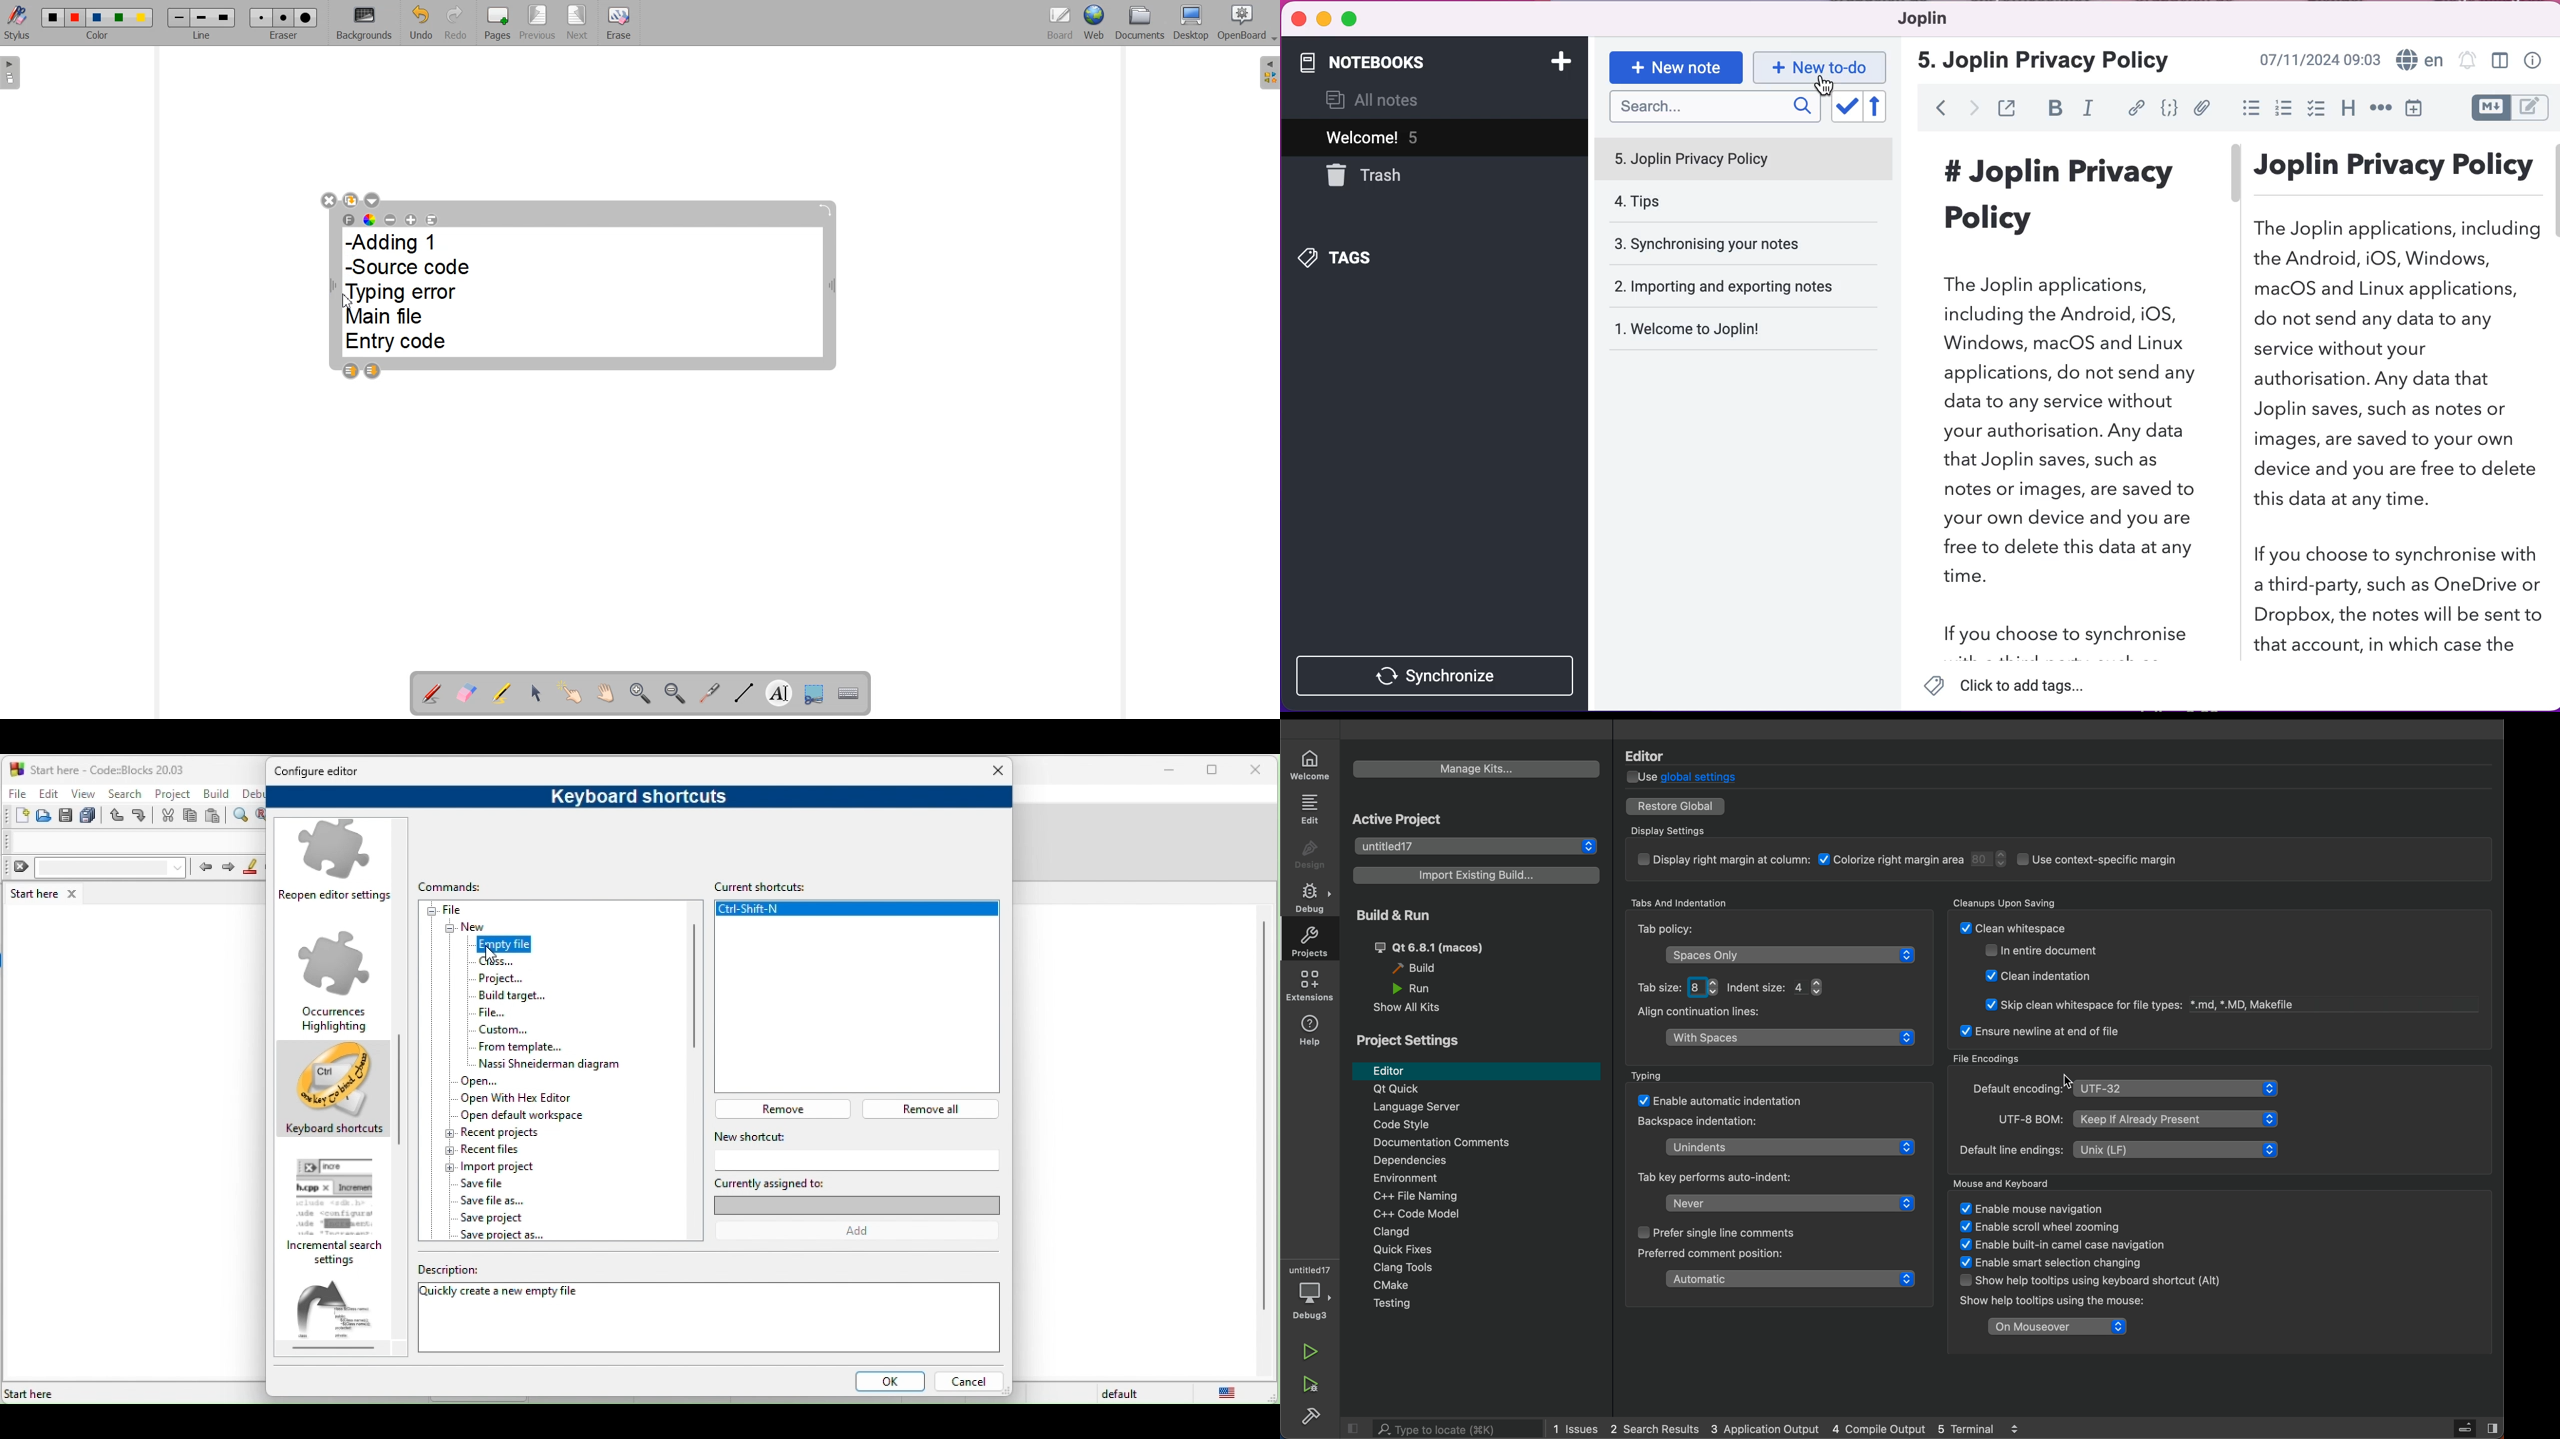 This screenshot has width=2576, height=1456. I want to click on save project, so click(505, 1218).